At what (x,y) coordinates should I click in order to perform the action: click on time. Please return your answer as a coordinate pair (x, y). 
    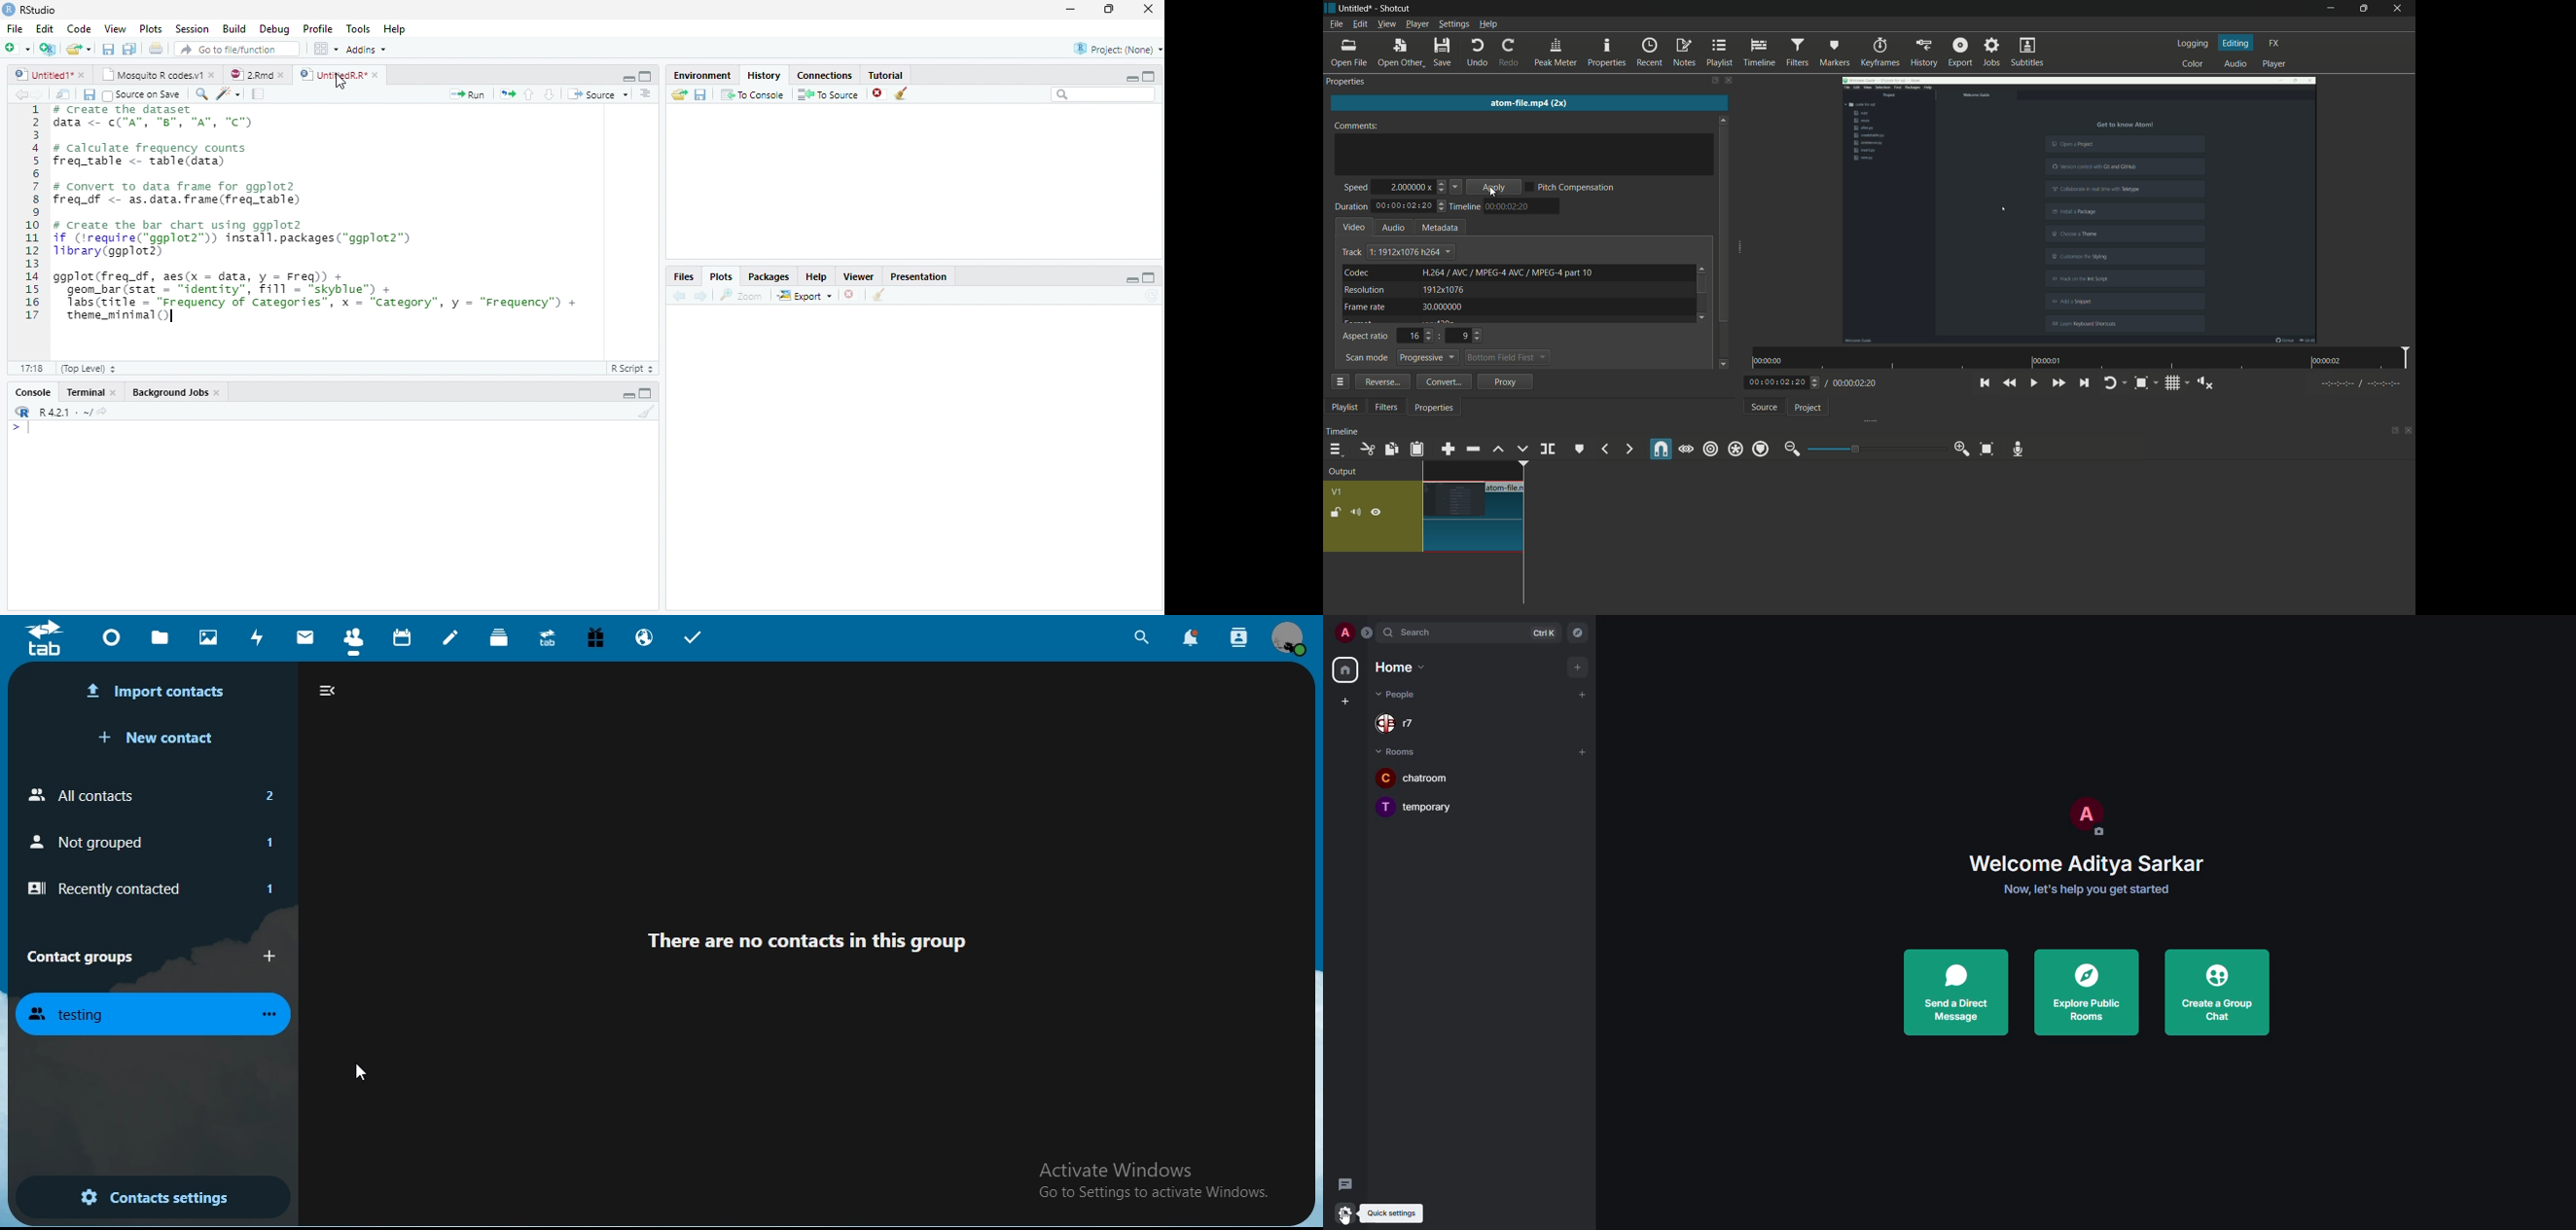
    Looking at the image, I should click on (1509, 206).